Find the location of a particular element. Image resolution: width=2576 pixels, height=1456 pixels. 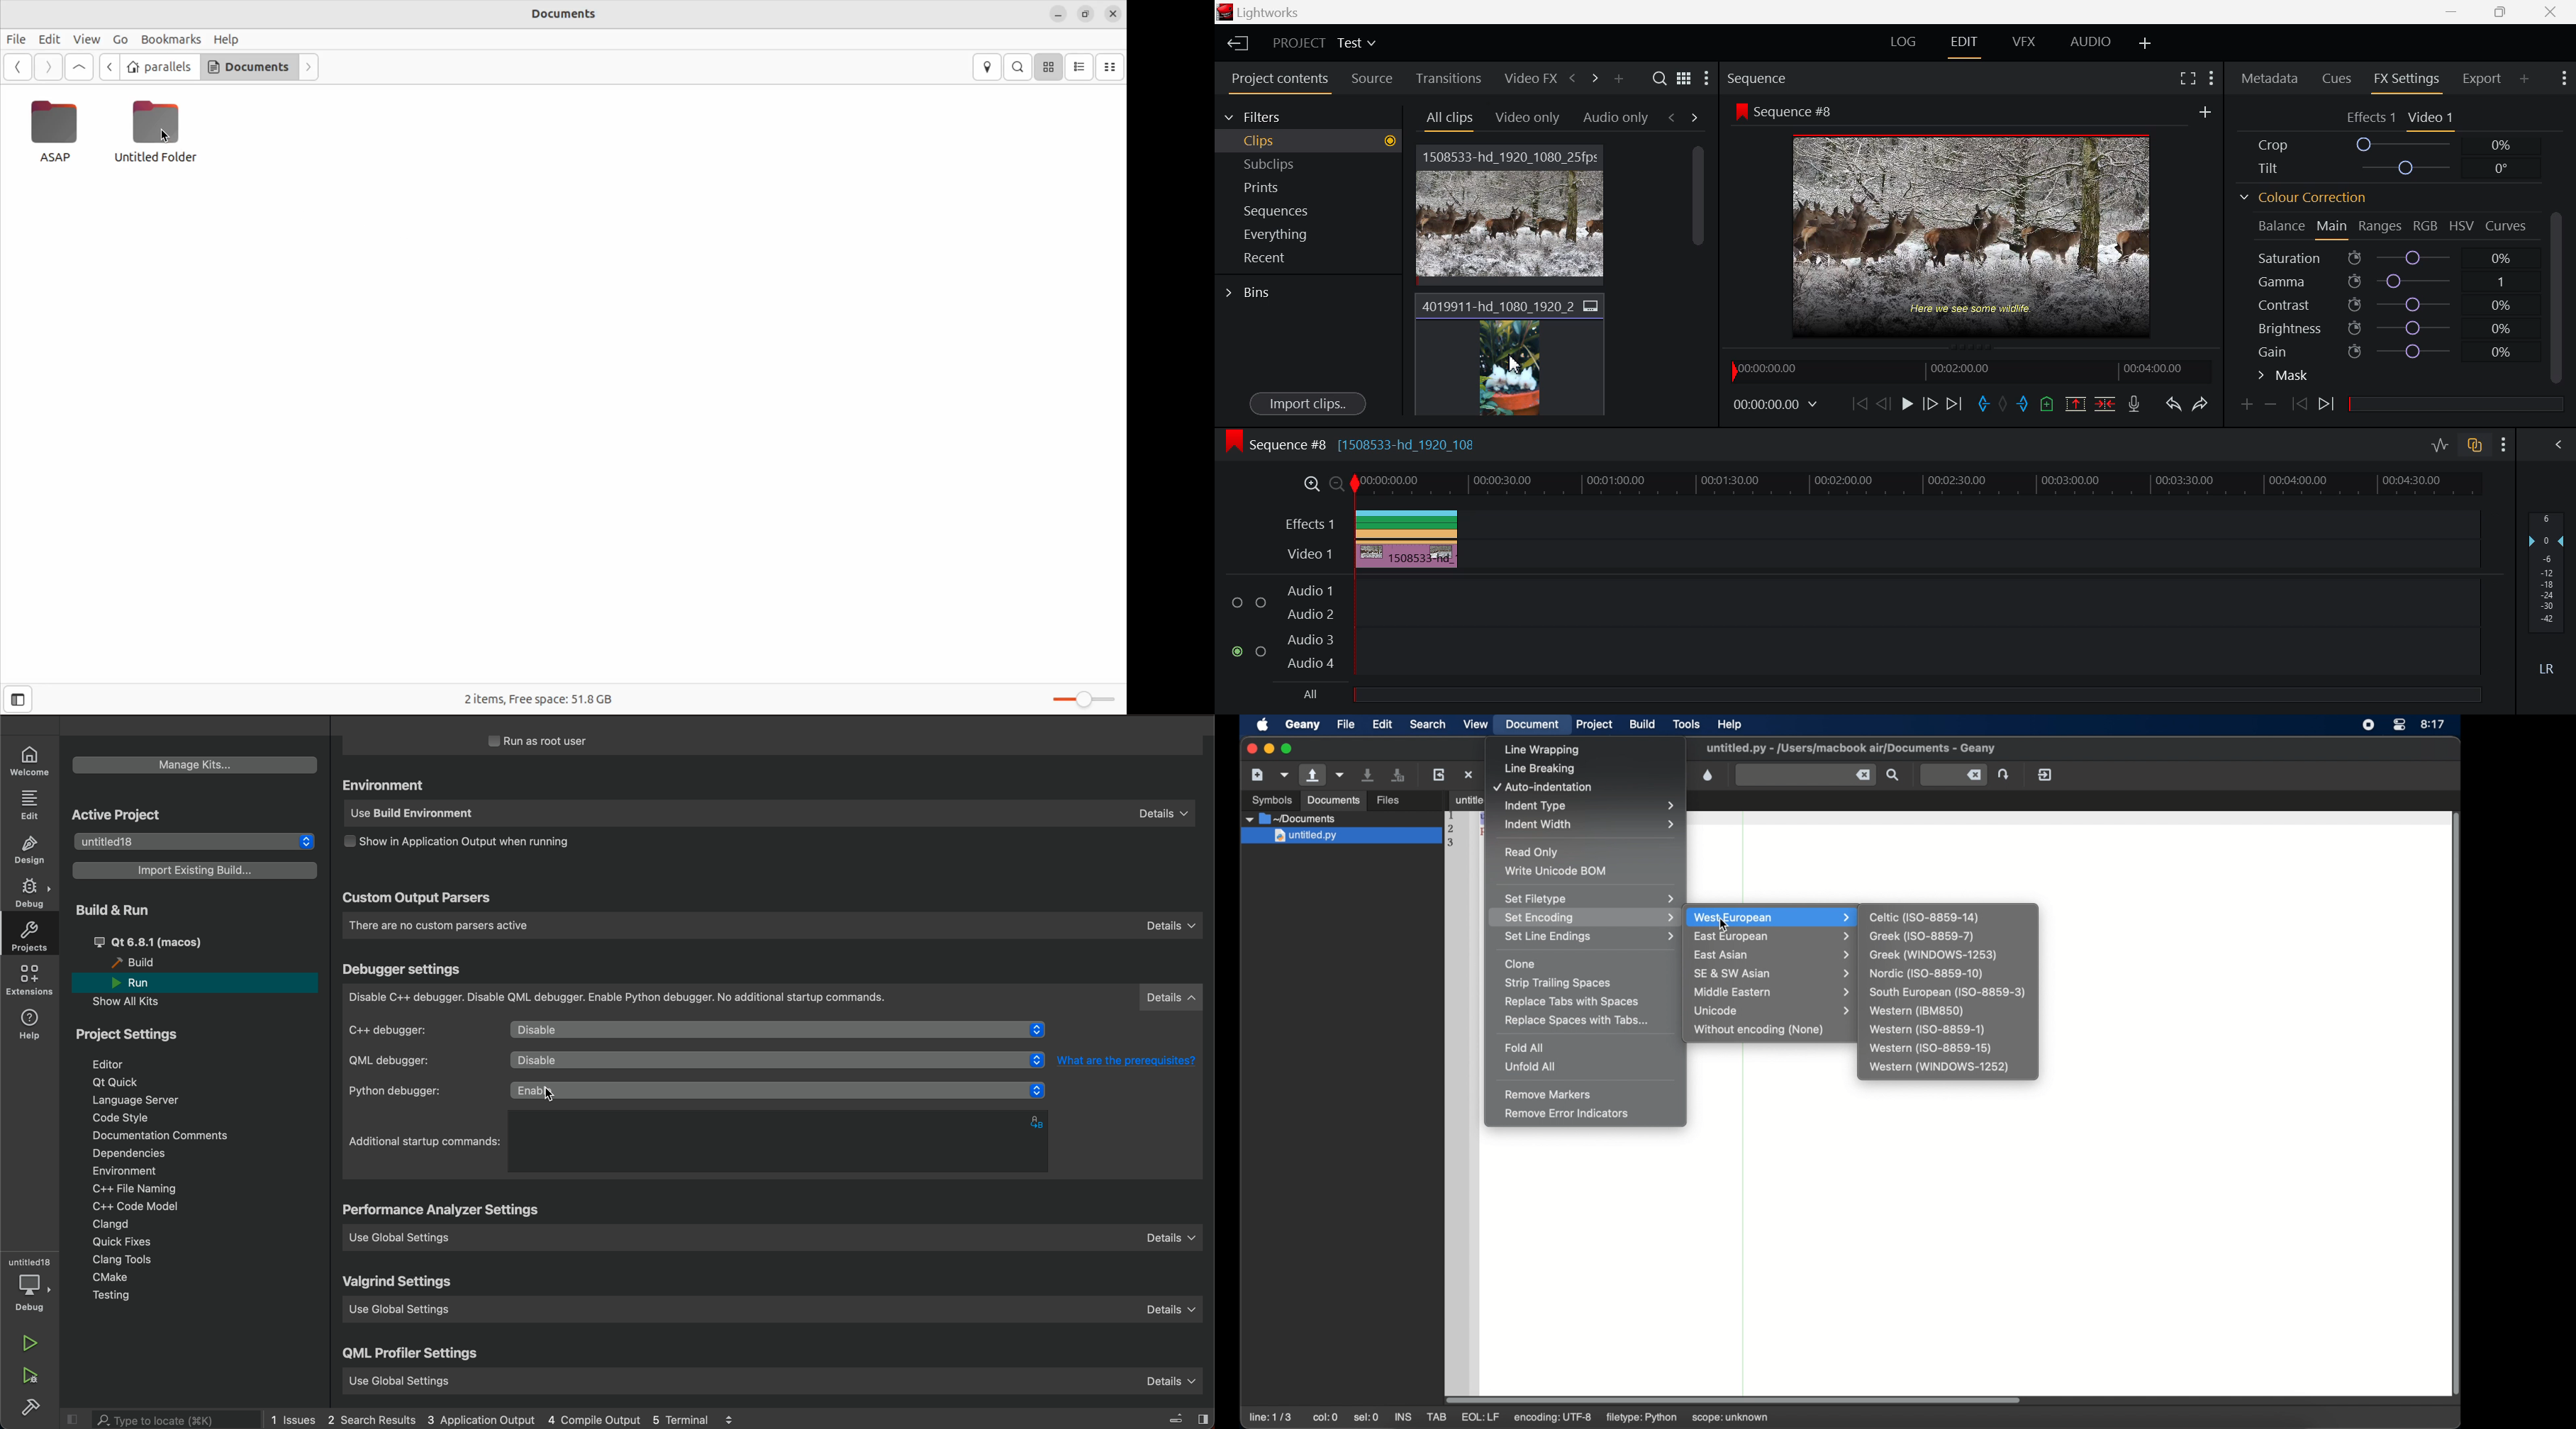

qml debugger is located at coordinates (413, 1060).